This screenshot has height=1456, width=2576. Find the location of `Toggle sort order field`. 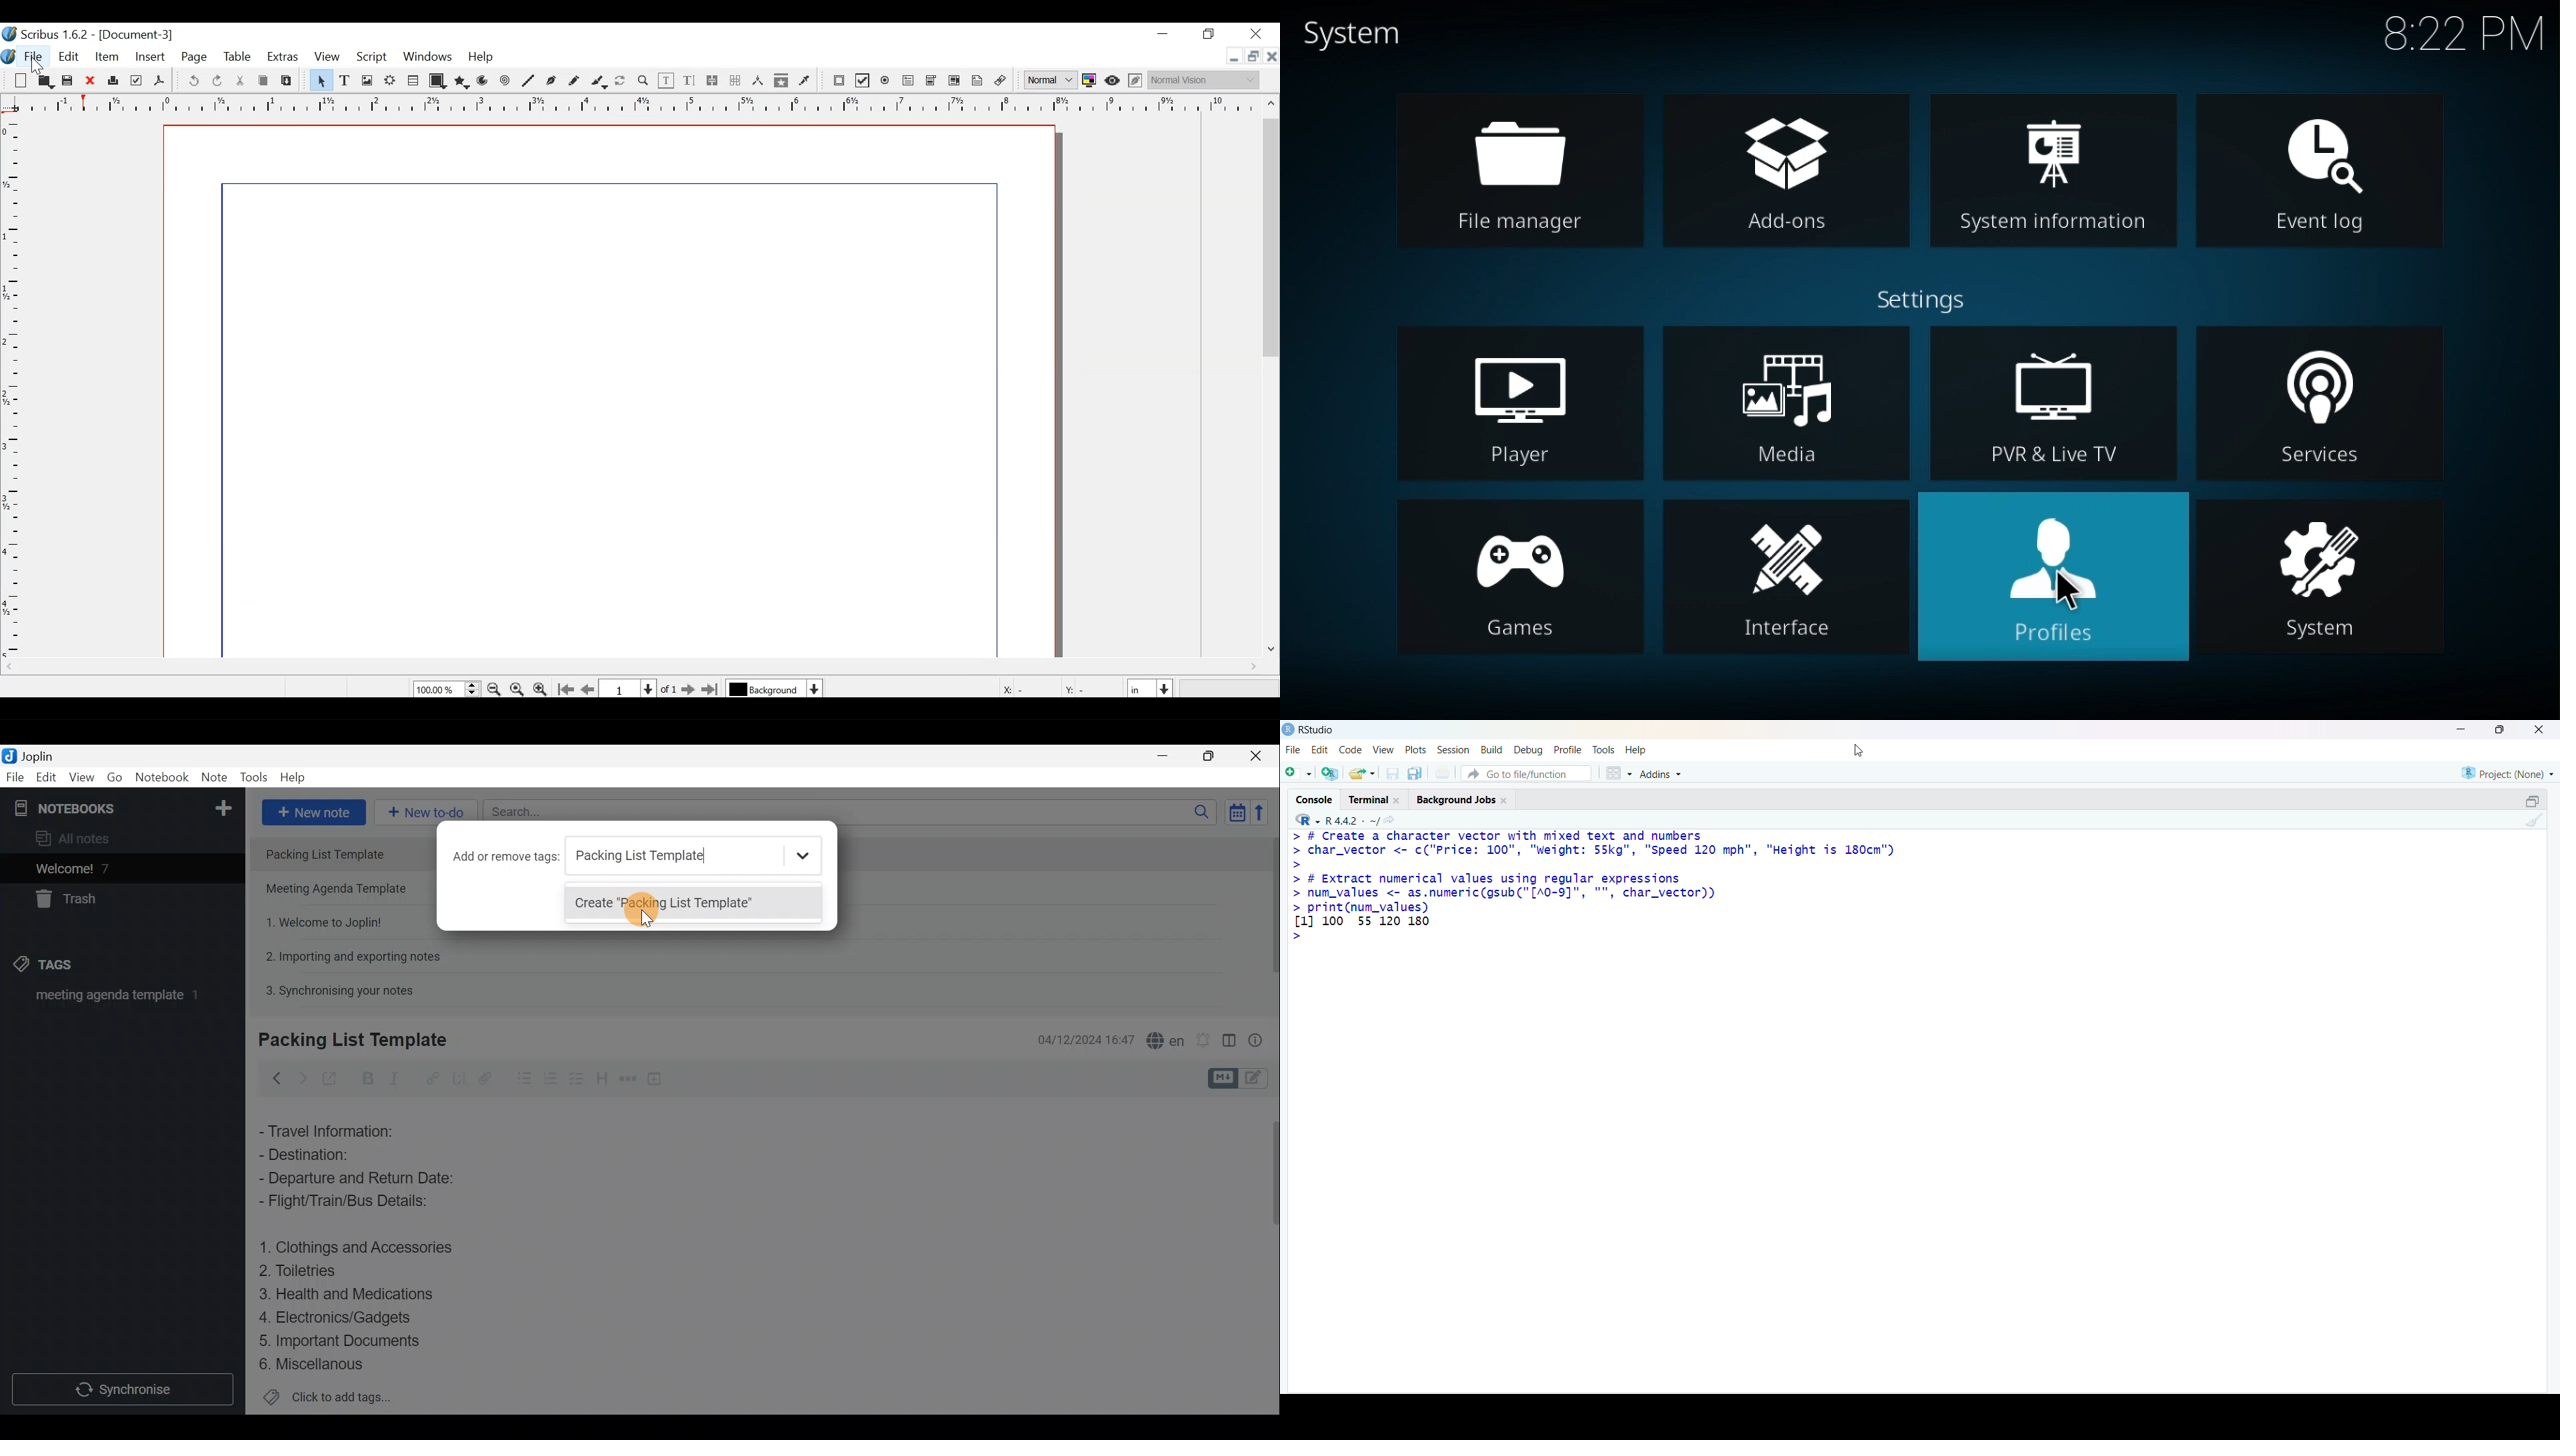

Toggle sort order field is located at coordinates (1233, 812).